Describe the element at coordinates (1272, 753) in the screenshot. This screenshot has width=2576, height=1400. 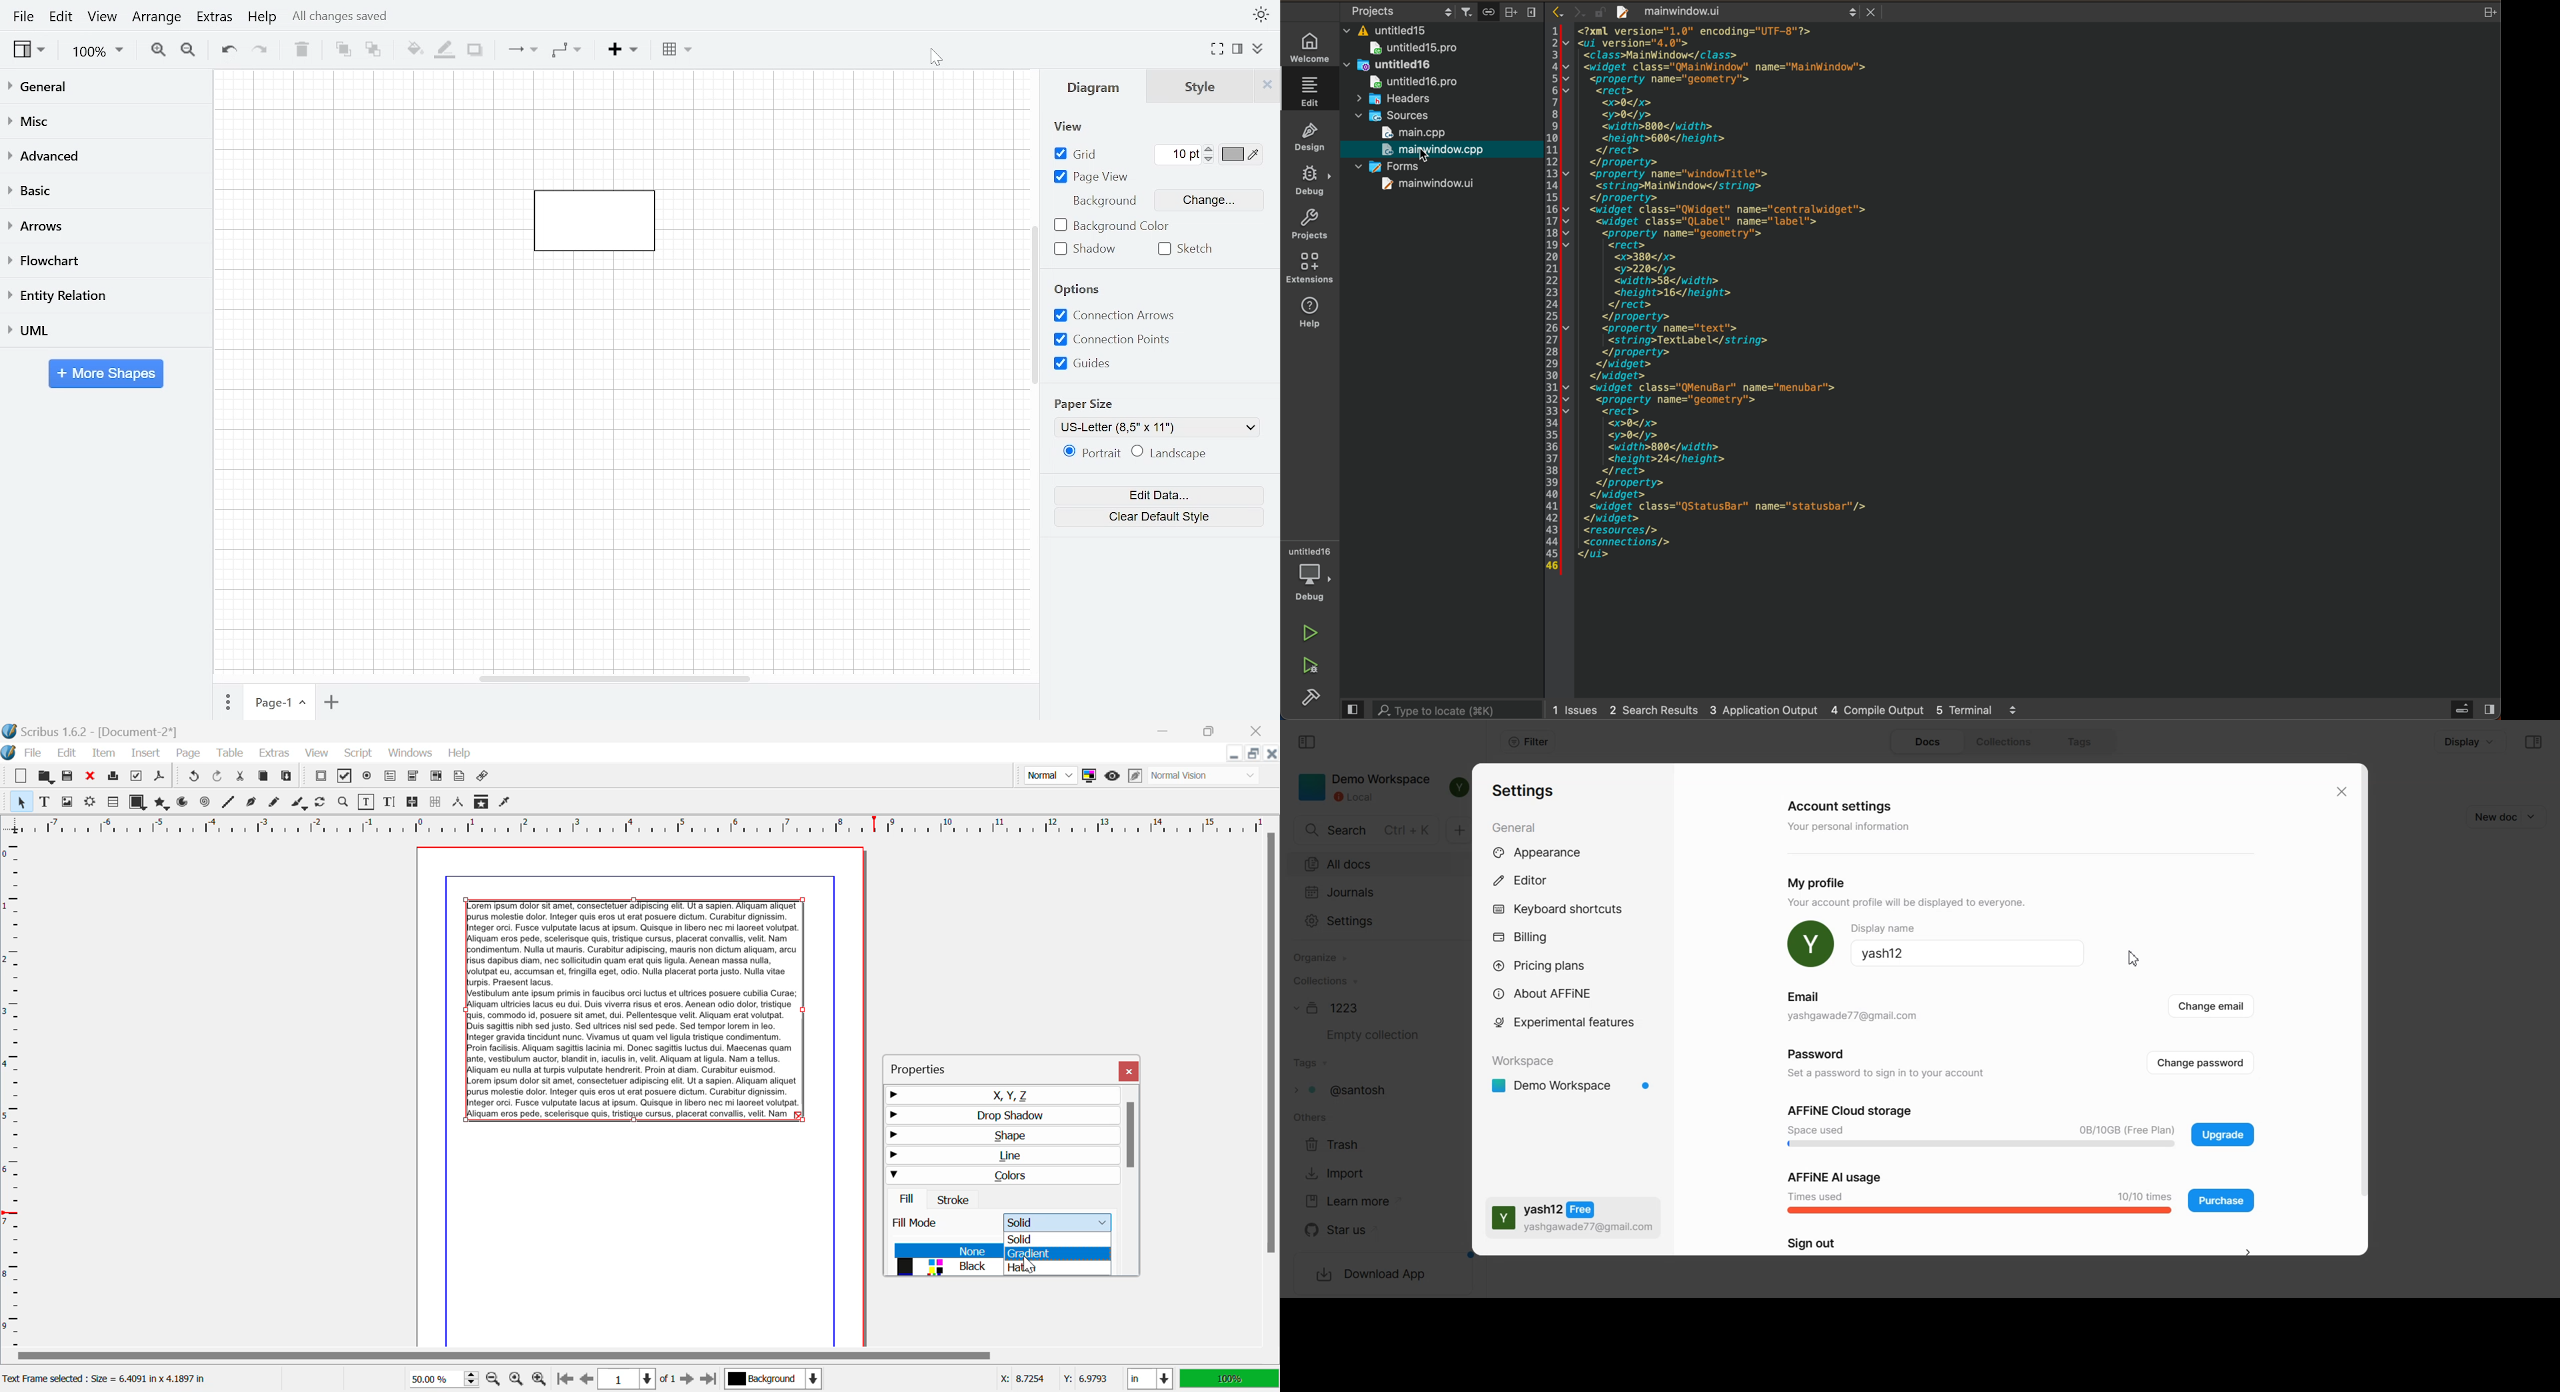
I see `Close` at that location.